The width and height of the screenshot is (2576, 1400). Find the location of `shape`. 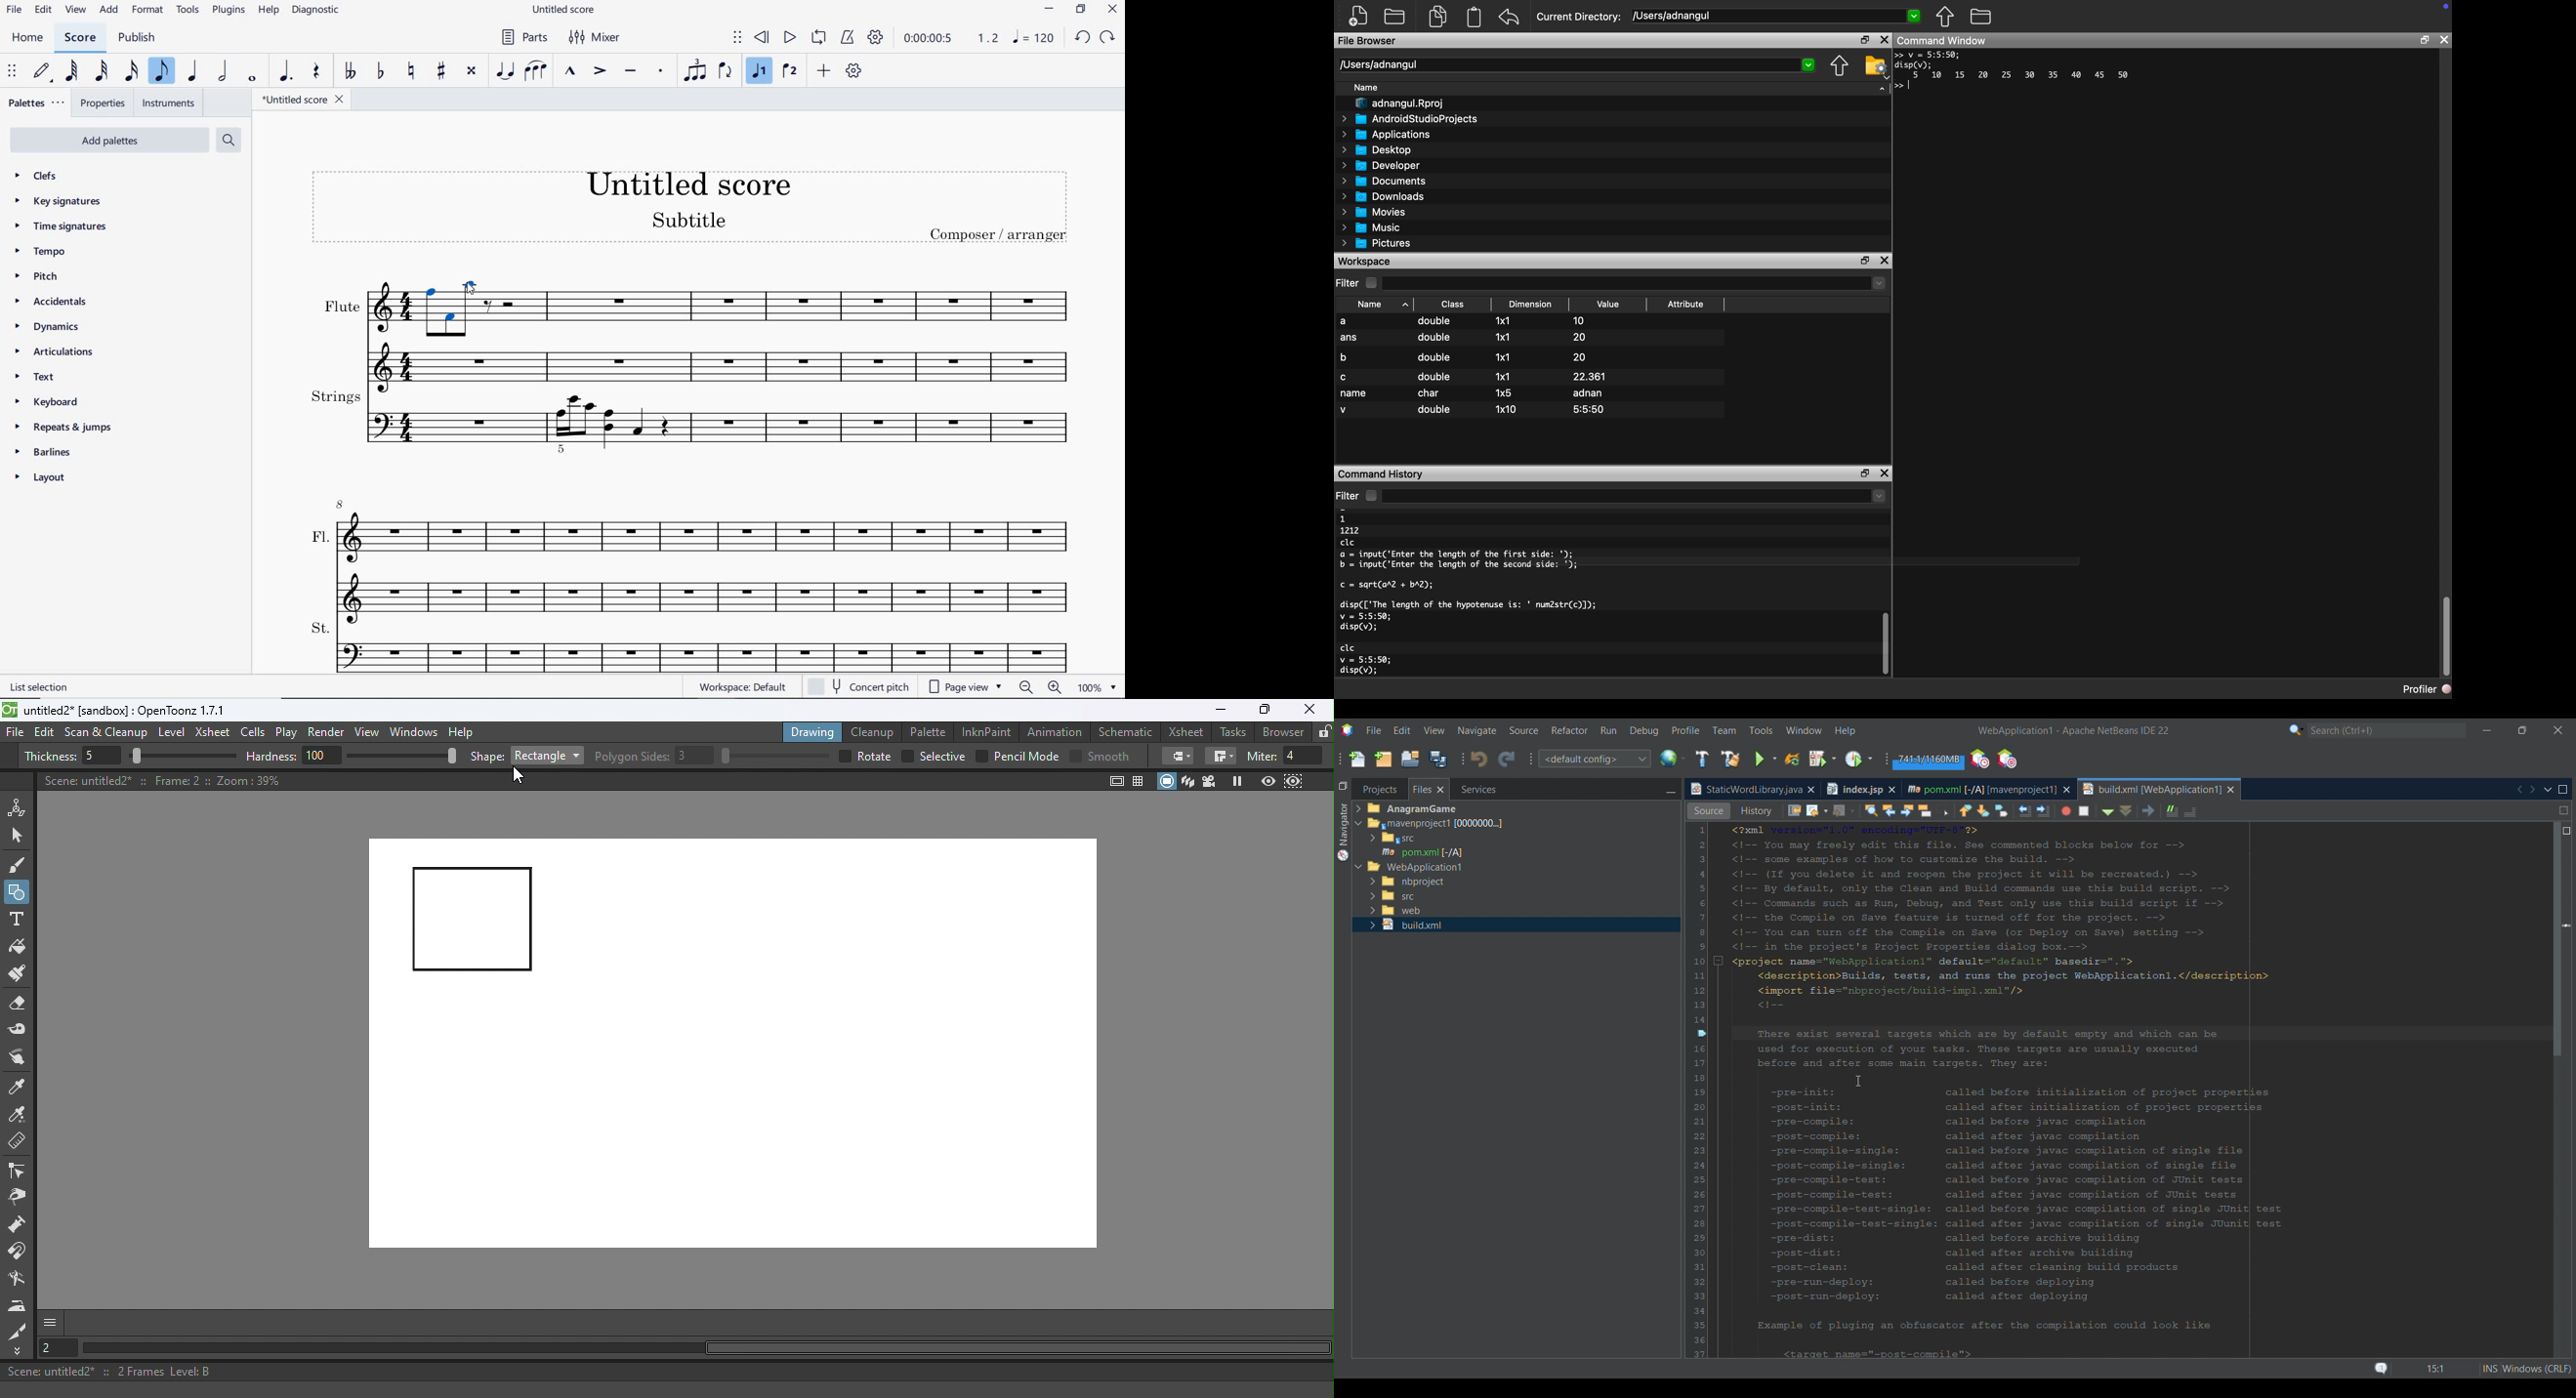

shape is located at coordinates (487, 758).